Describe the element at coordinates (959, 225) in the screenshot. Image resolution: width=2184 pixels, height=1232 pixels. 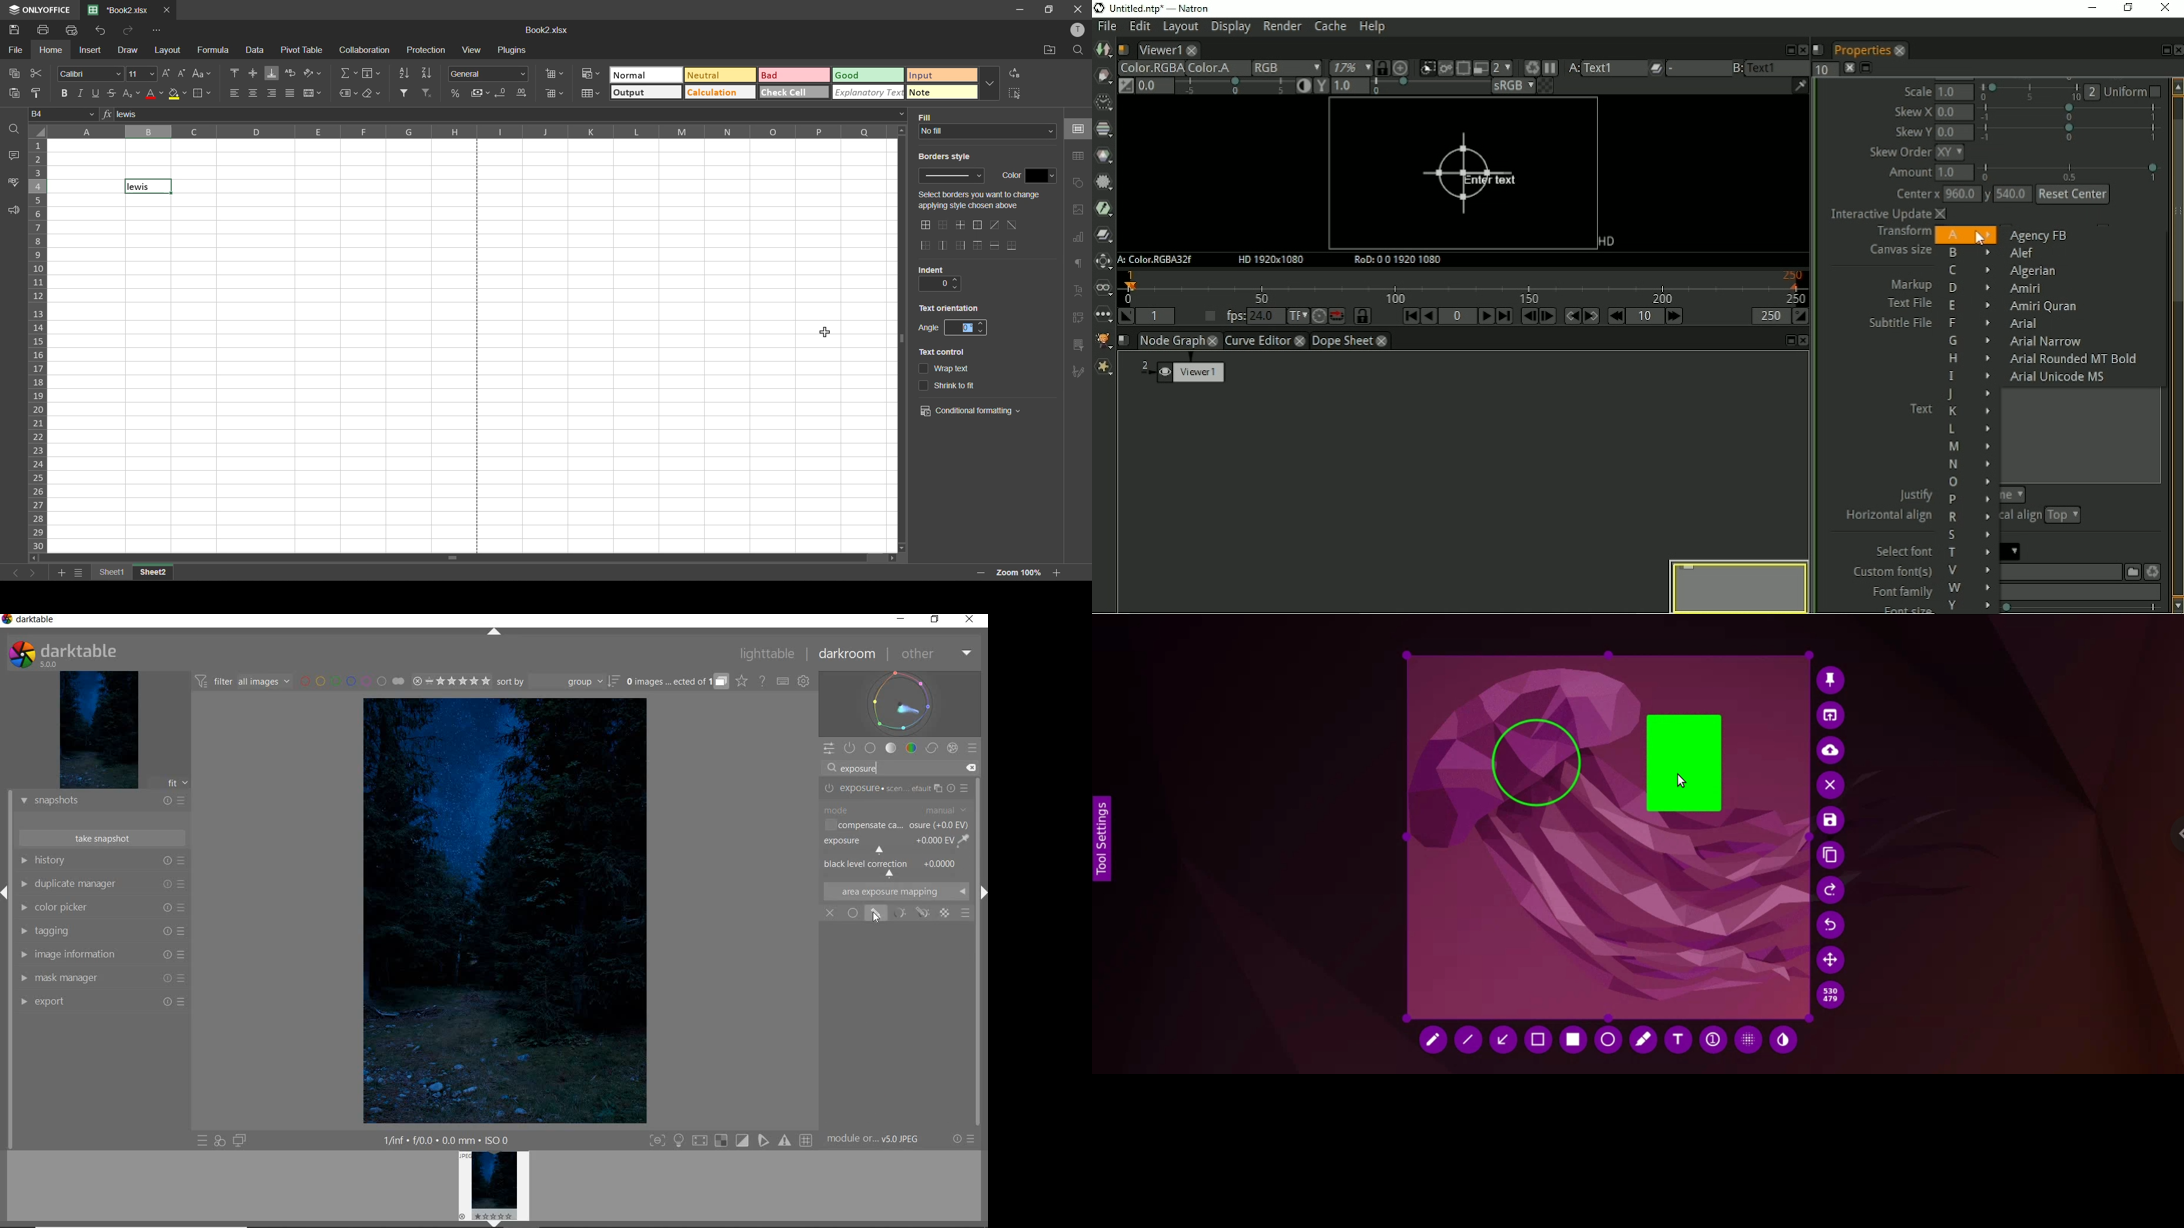
I see `only middle border horizontal` at that location.